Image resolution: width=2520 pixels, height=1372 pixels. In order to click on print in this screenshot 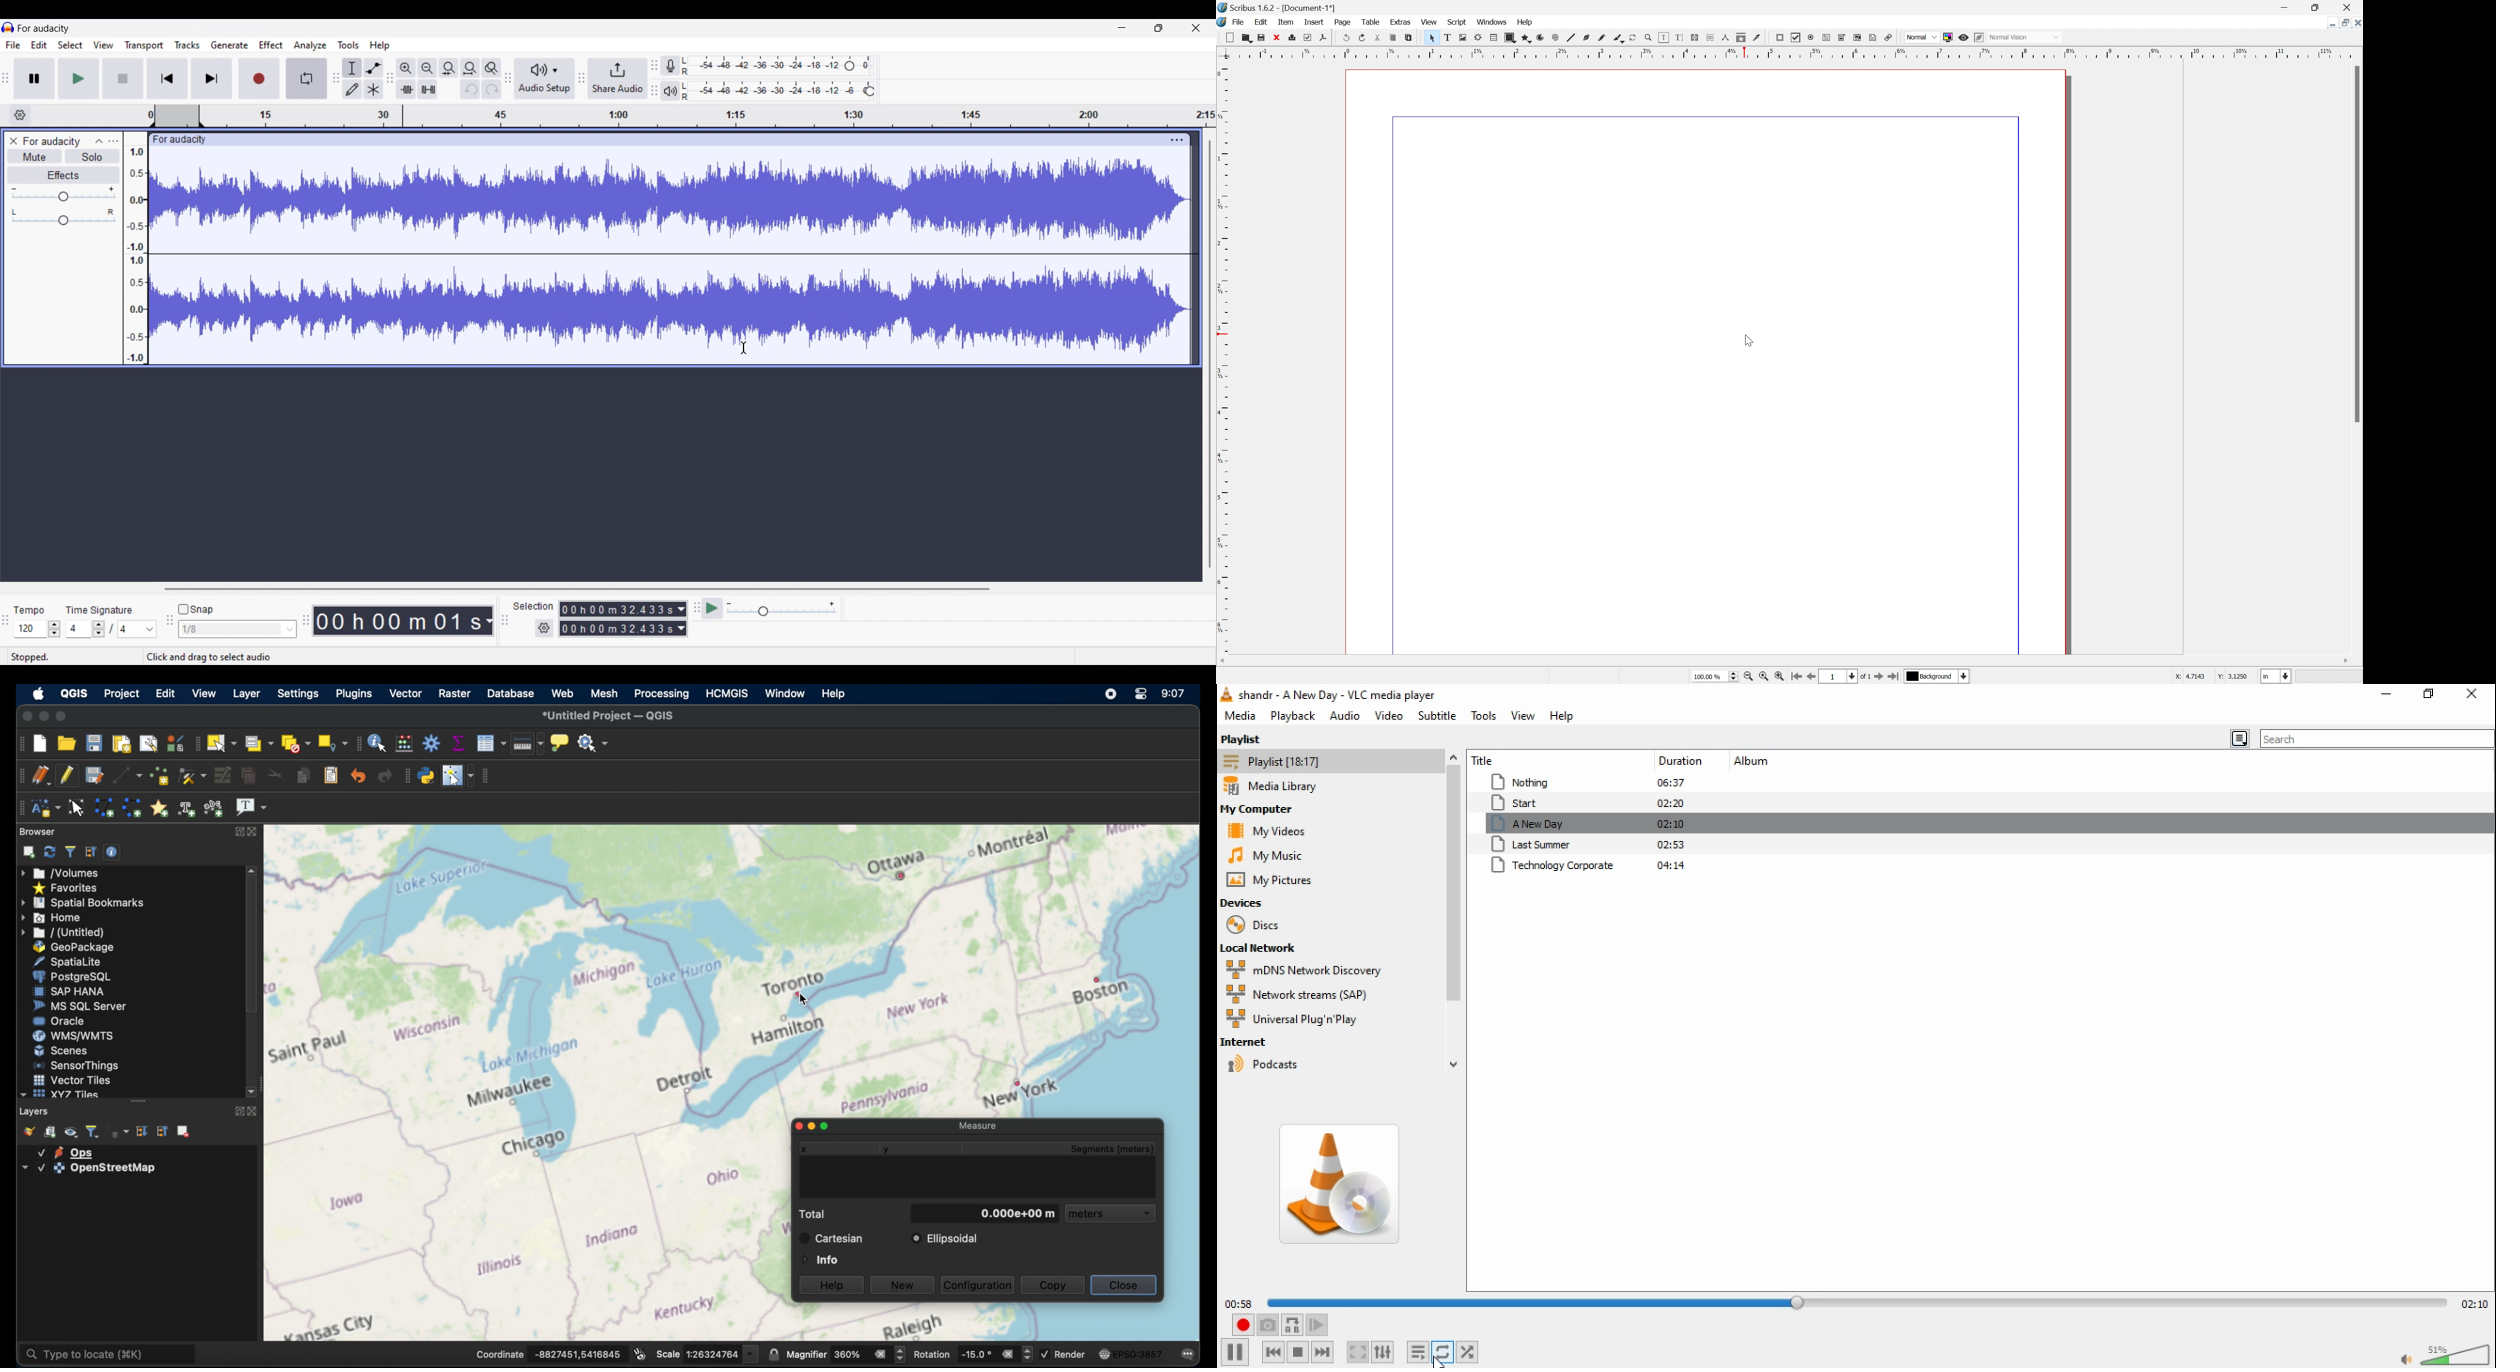, I will do `click(1291, 38)`.